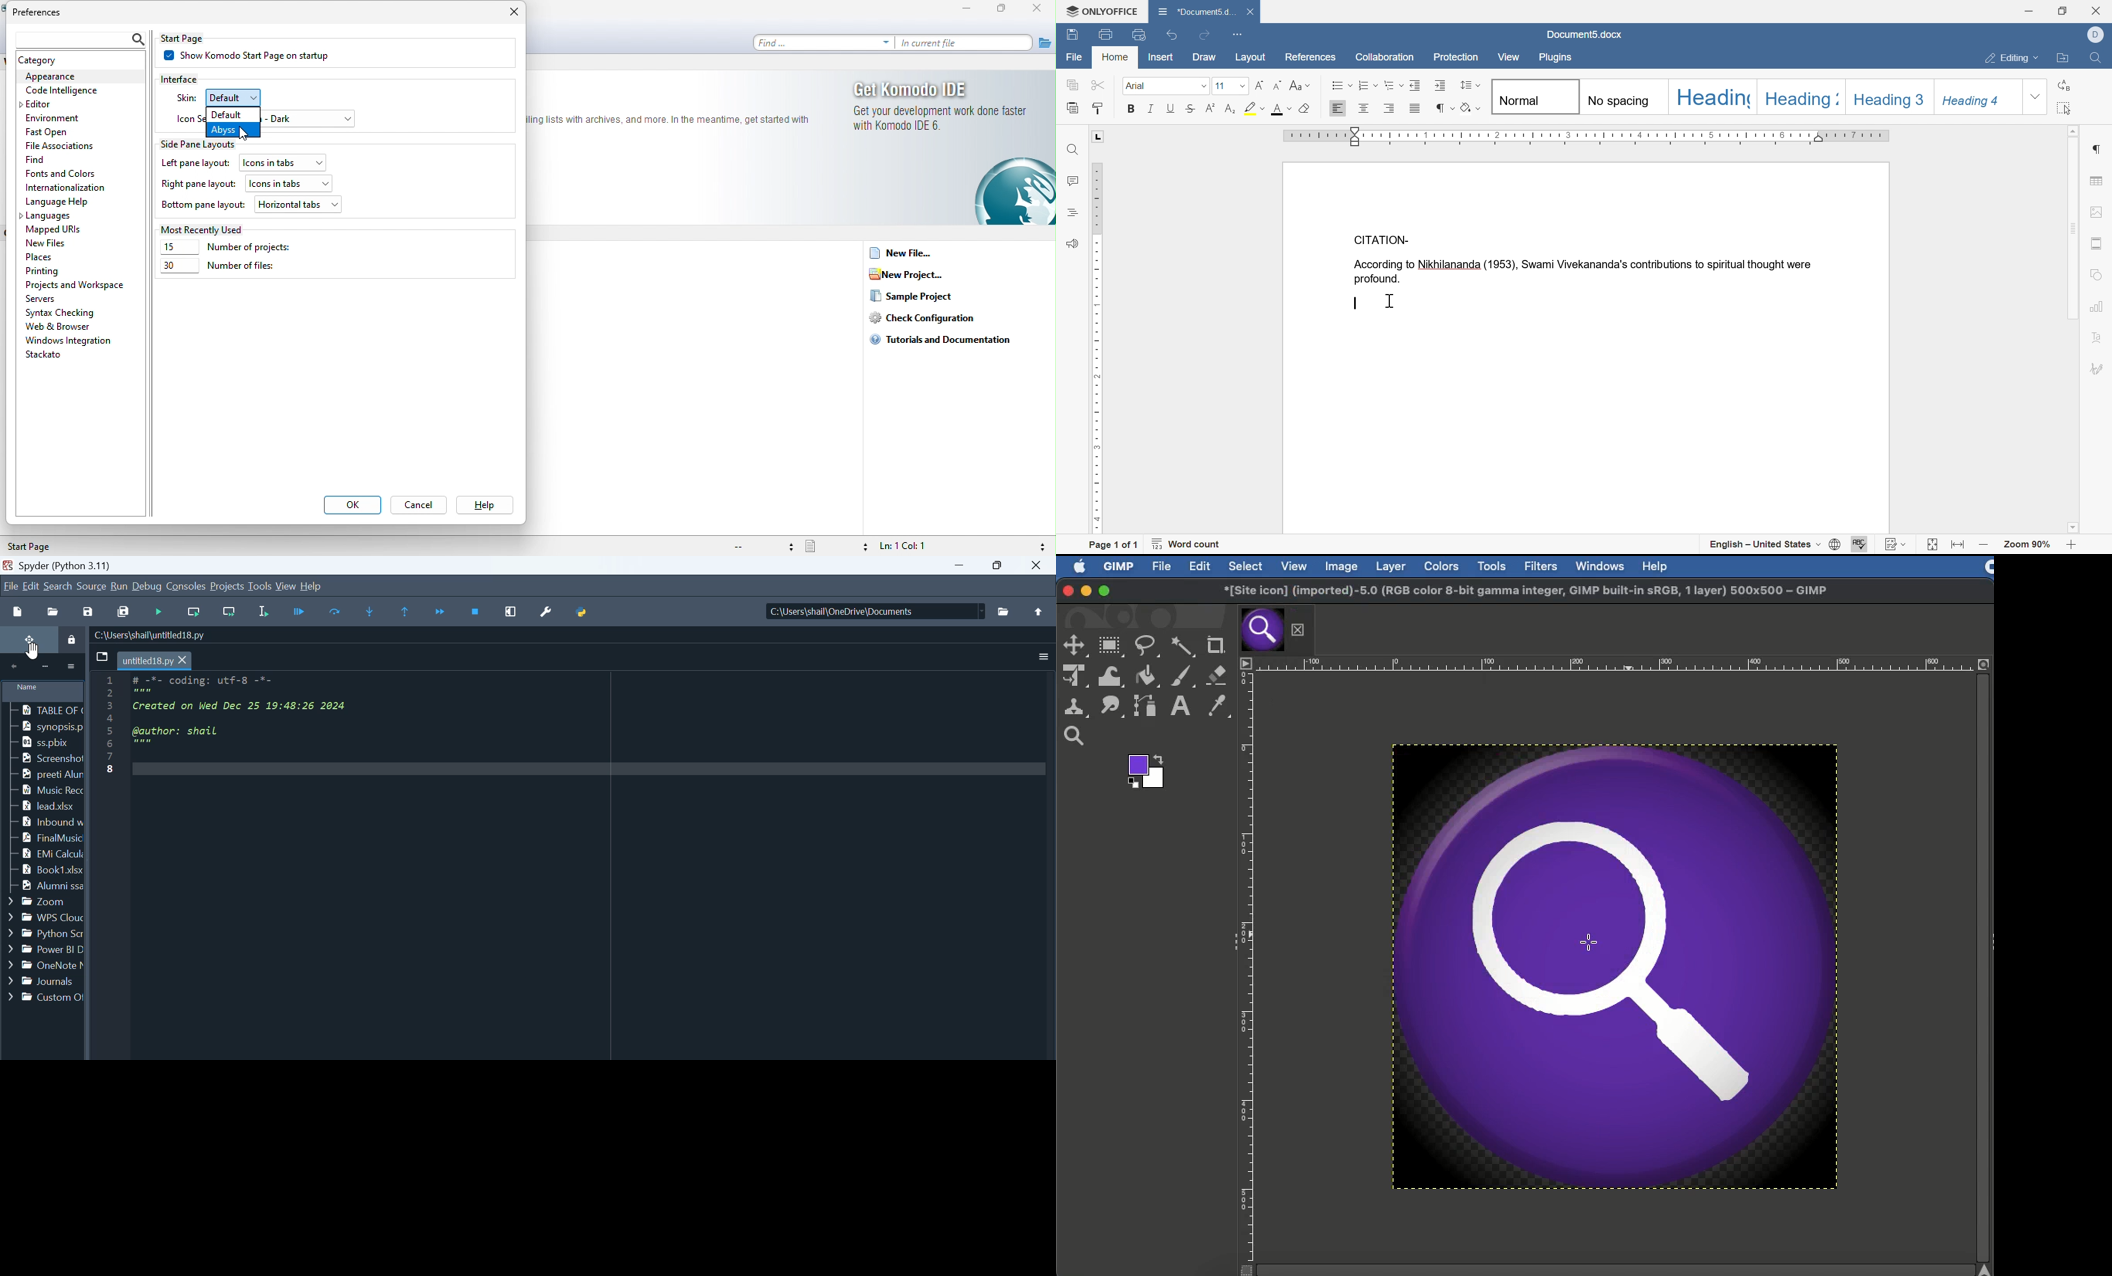  Describe the element at coordinates (42, 950) in the screenshot. I see `Power BI D..` at that location.